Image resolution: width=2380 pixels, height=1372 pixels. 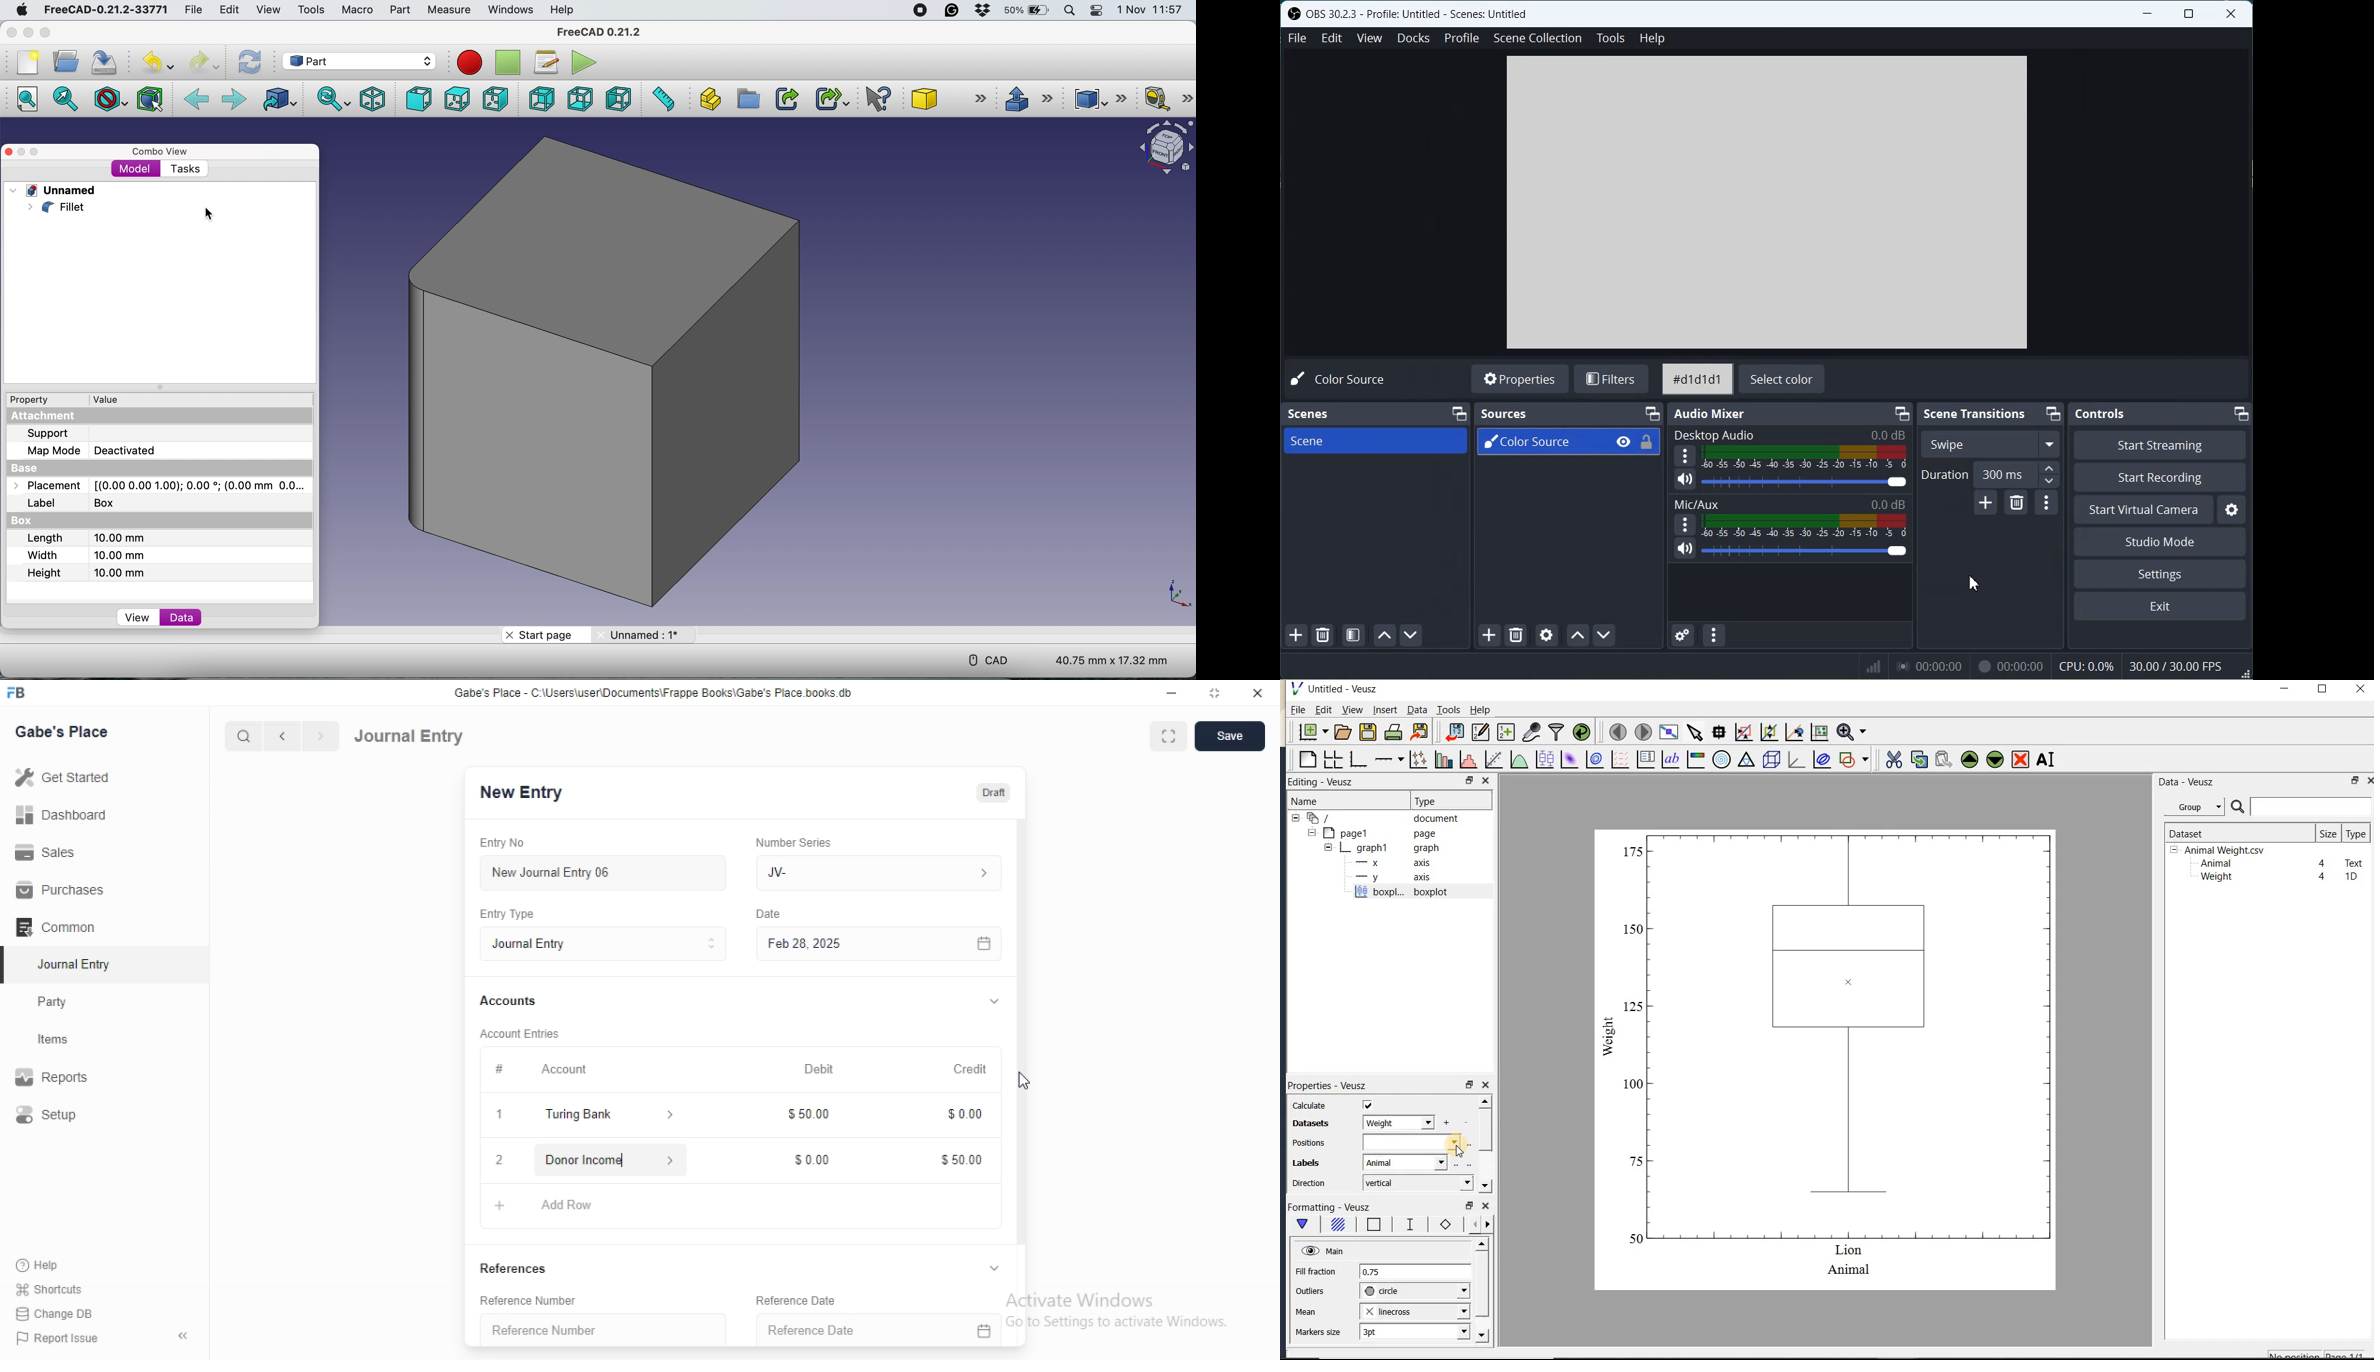 What do you see at coordinates (1376, 848) in the screenshot?
I see `graph1` at bounding box center [1376, 848].